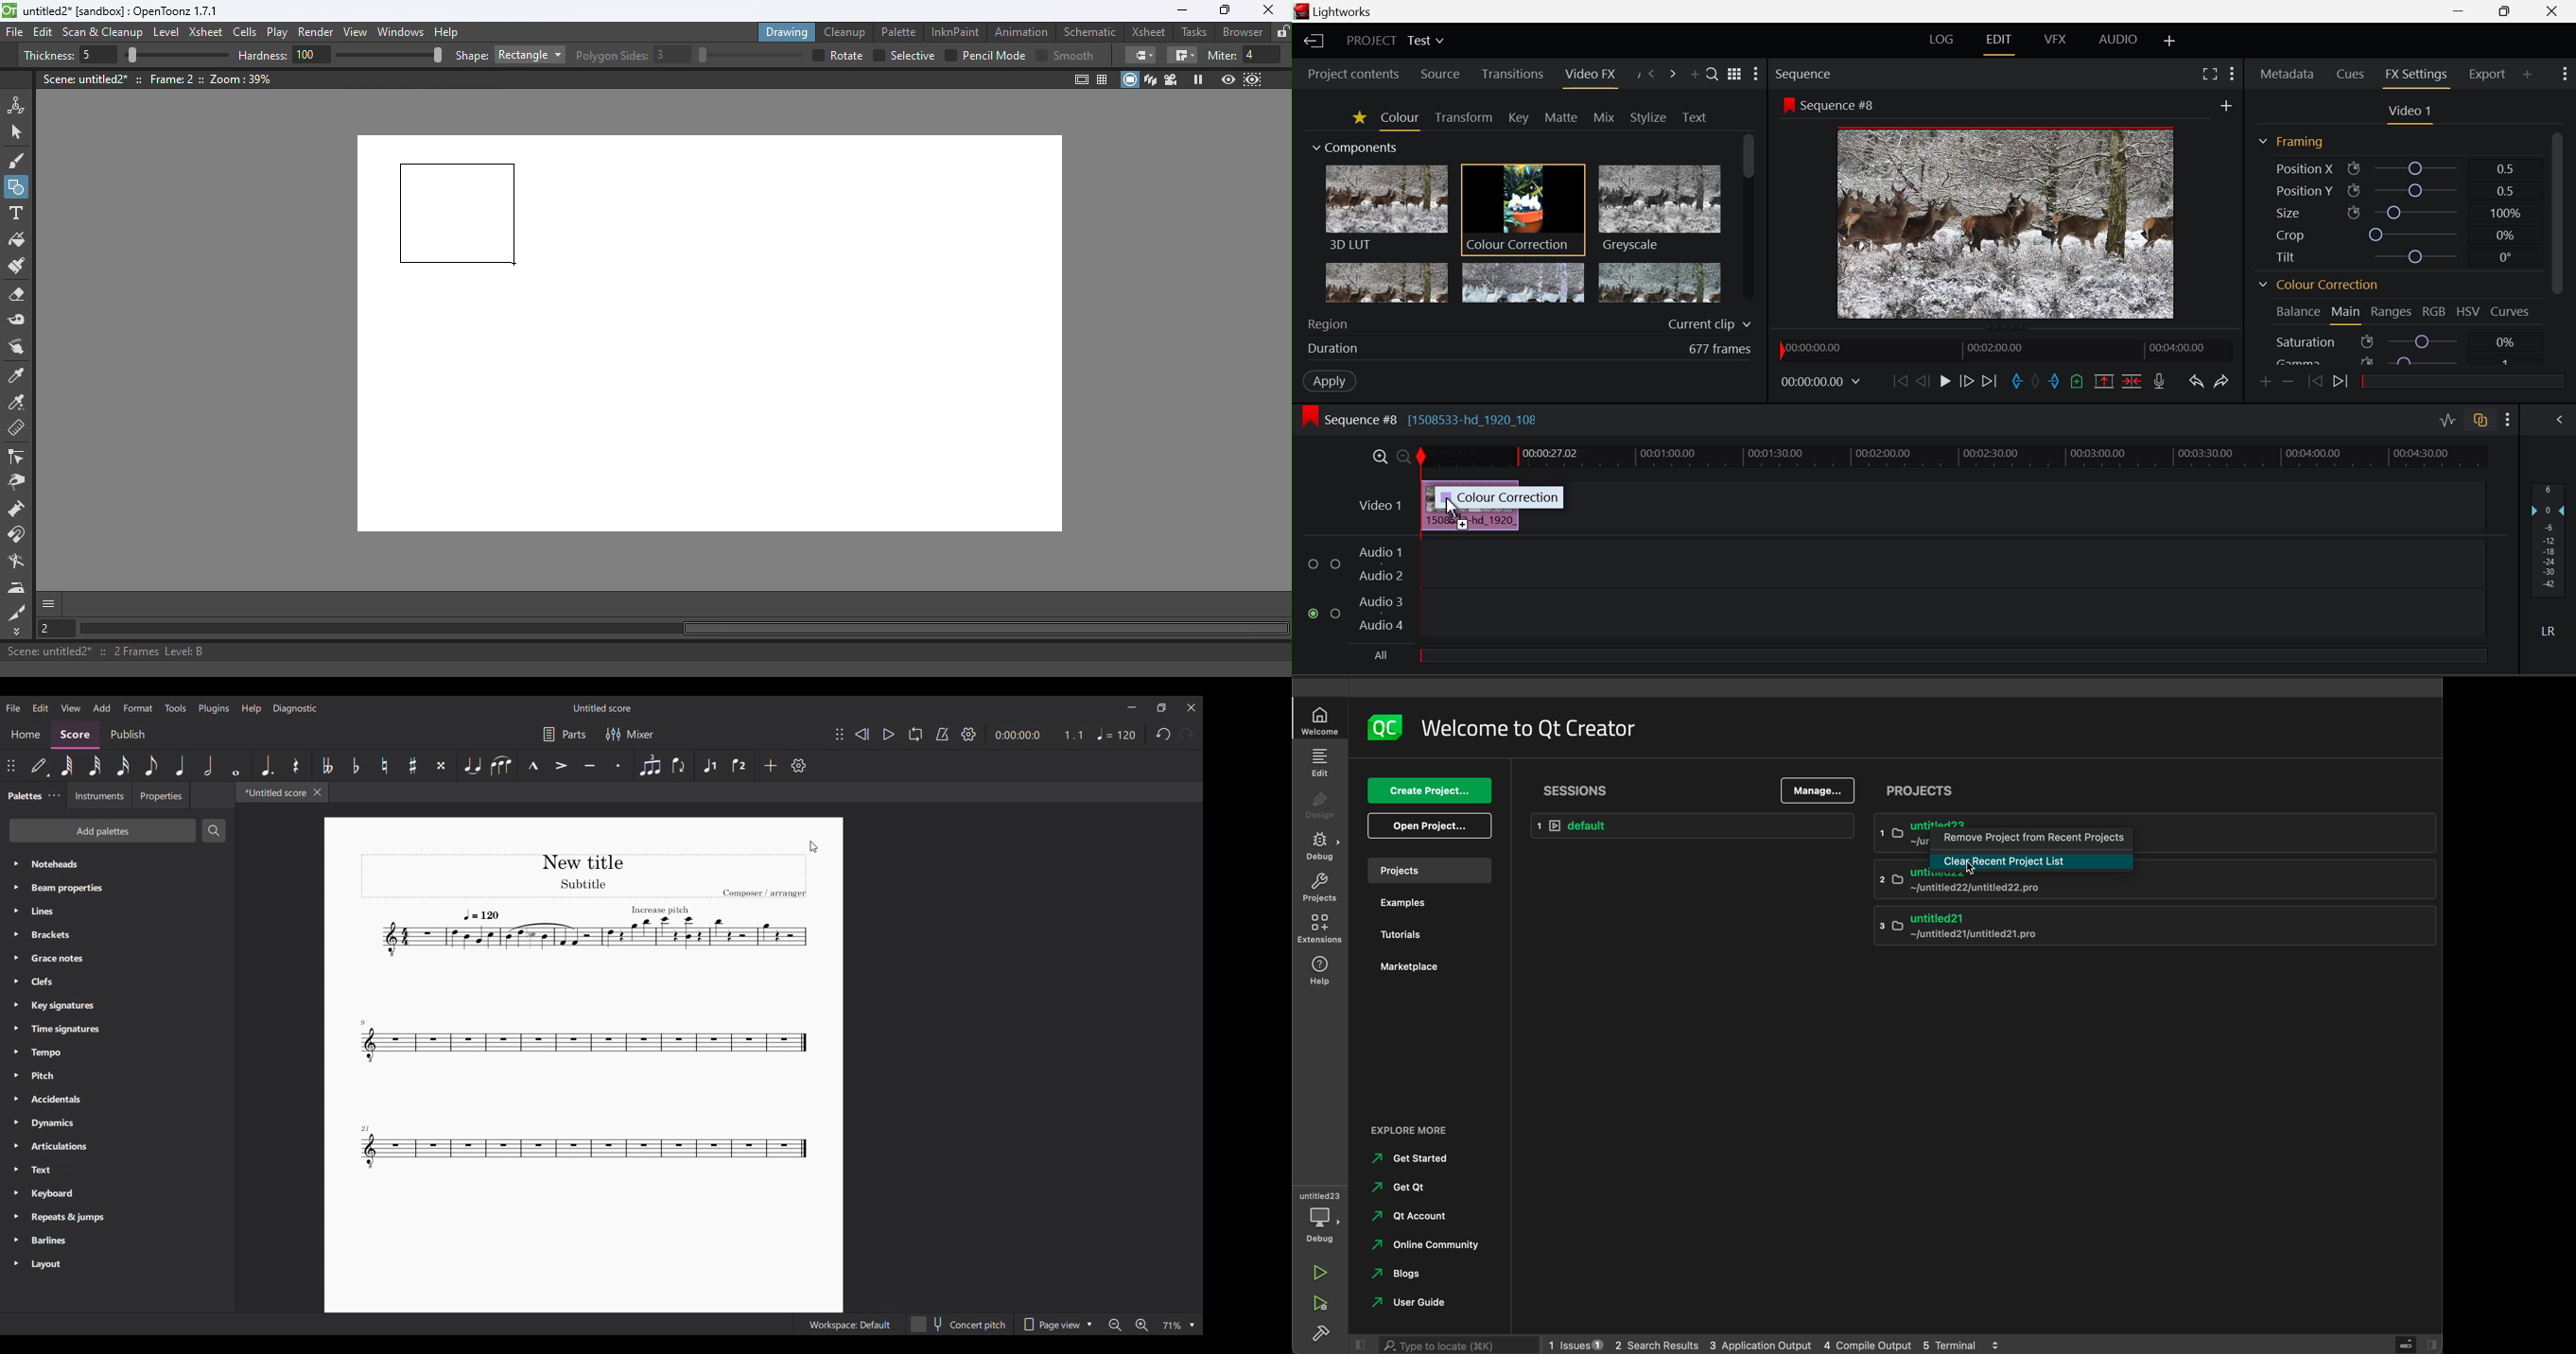 This screenshot has height=1372, width=2576. I want to click on Close tab, so click(317, 792).